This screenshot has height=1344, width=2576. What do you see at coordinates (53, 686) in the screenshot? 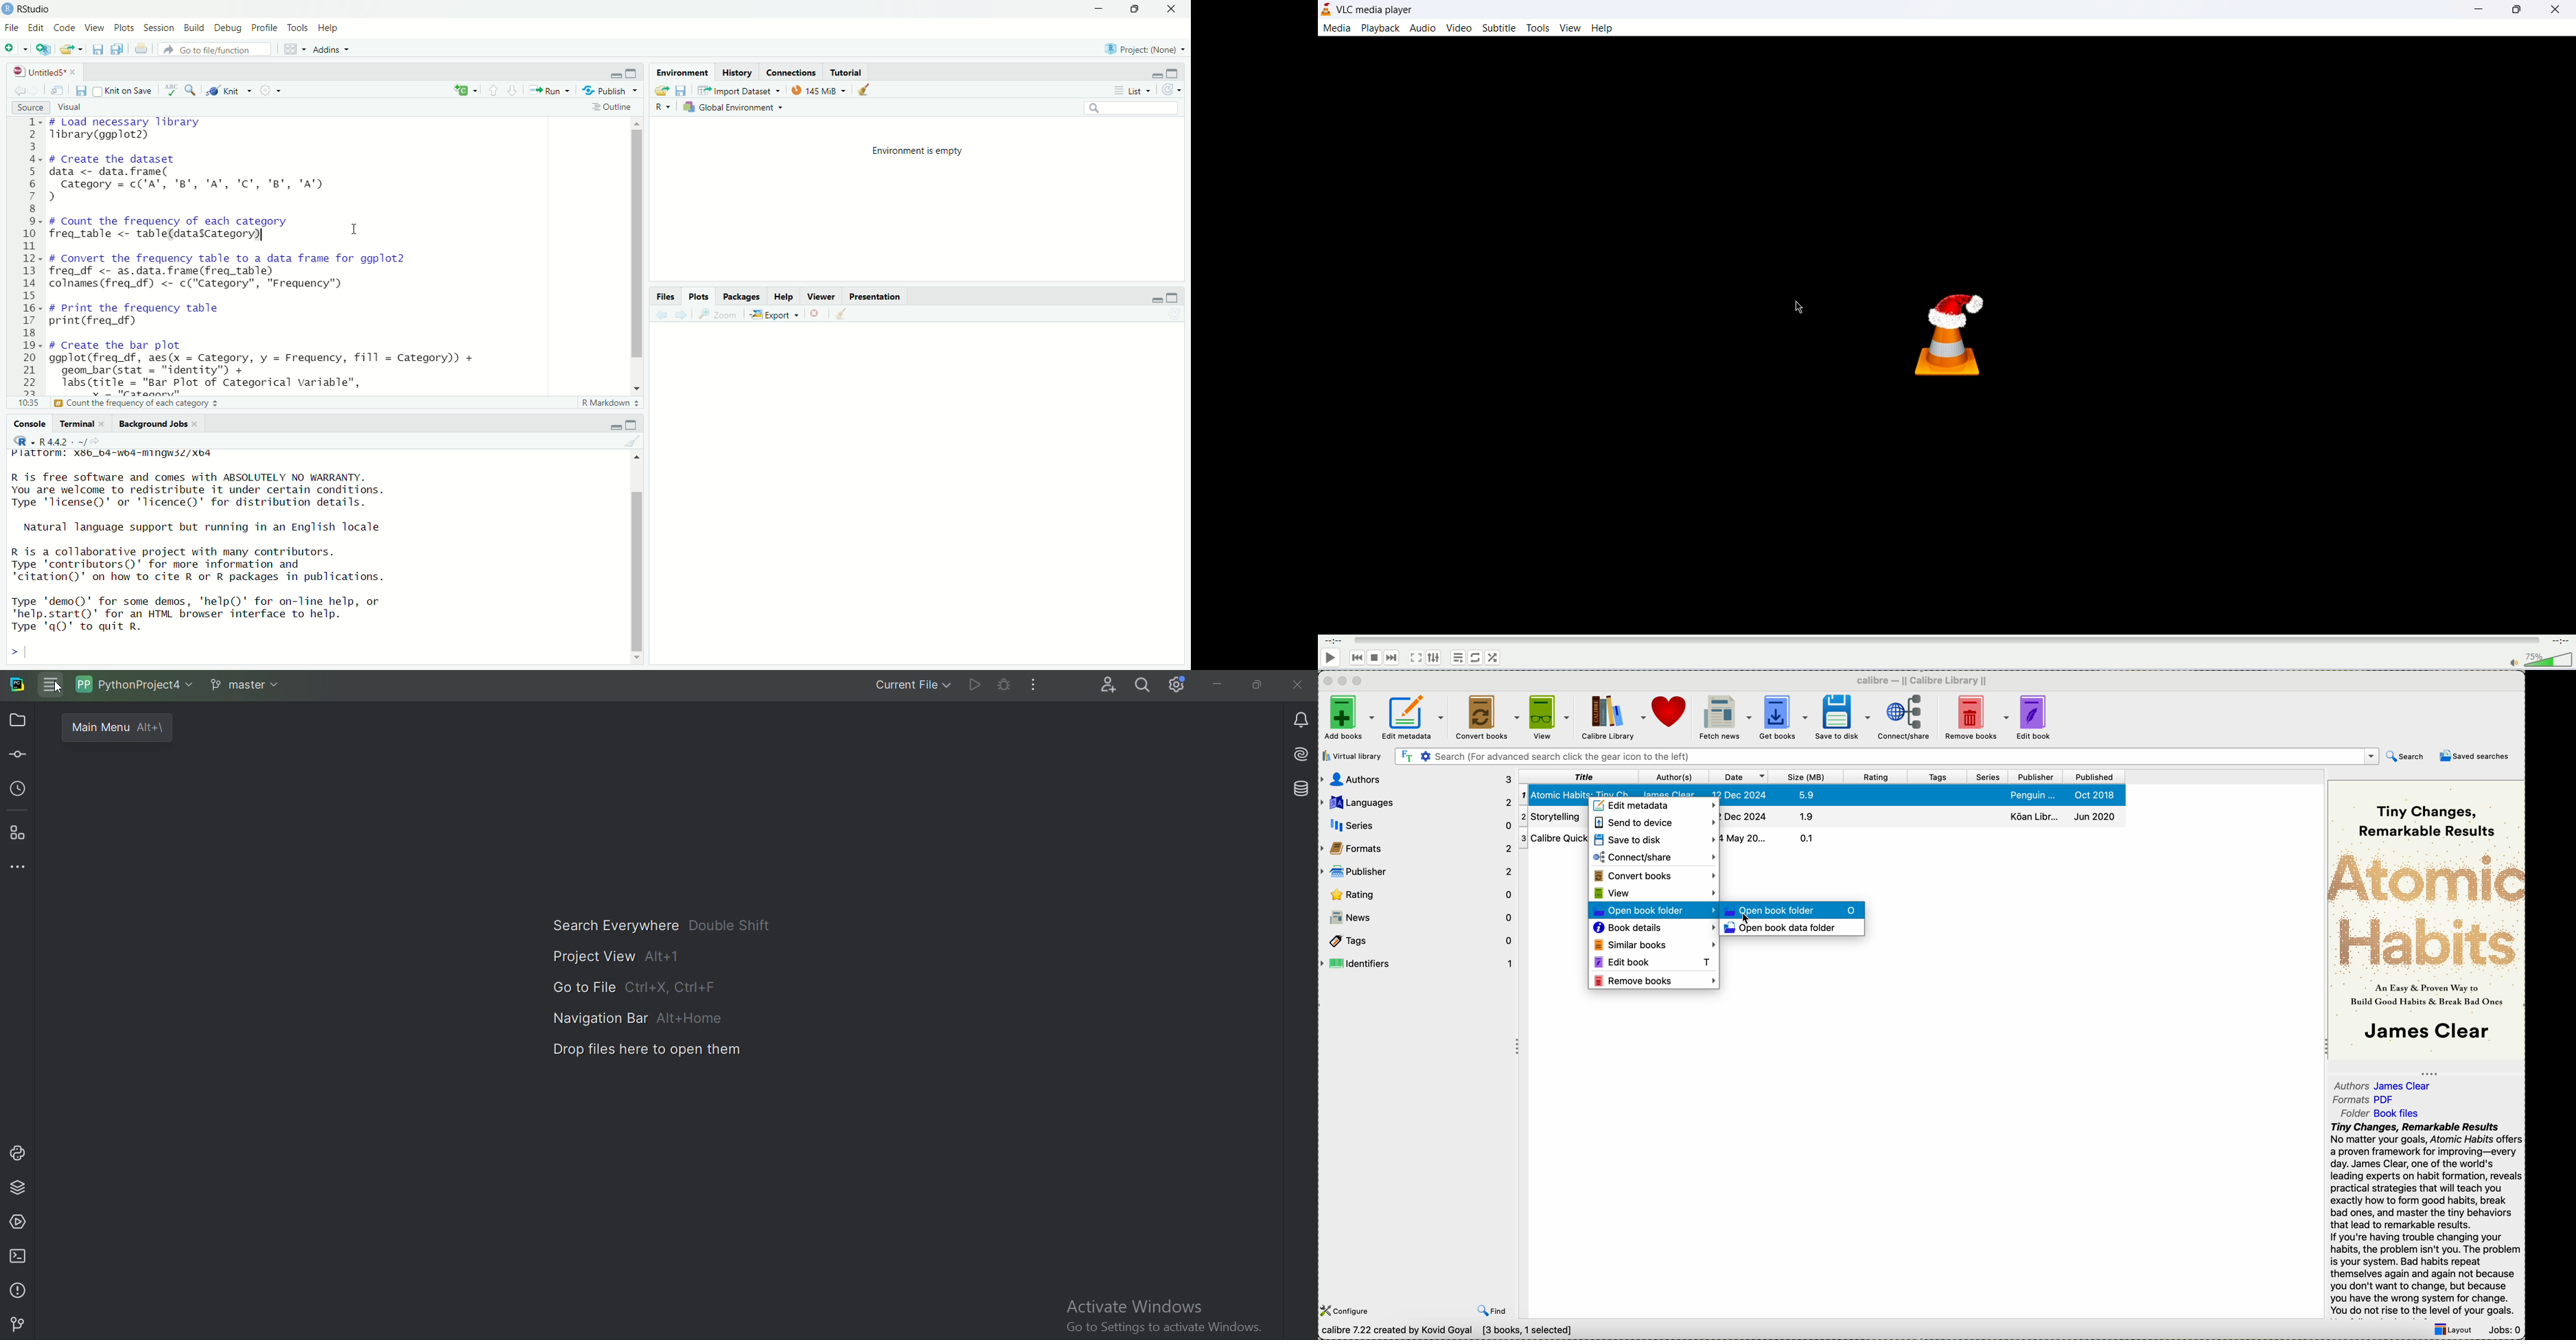
I see `Main menu` at bounding box center [53, 686].